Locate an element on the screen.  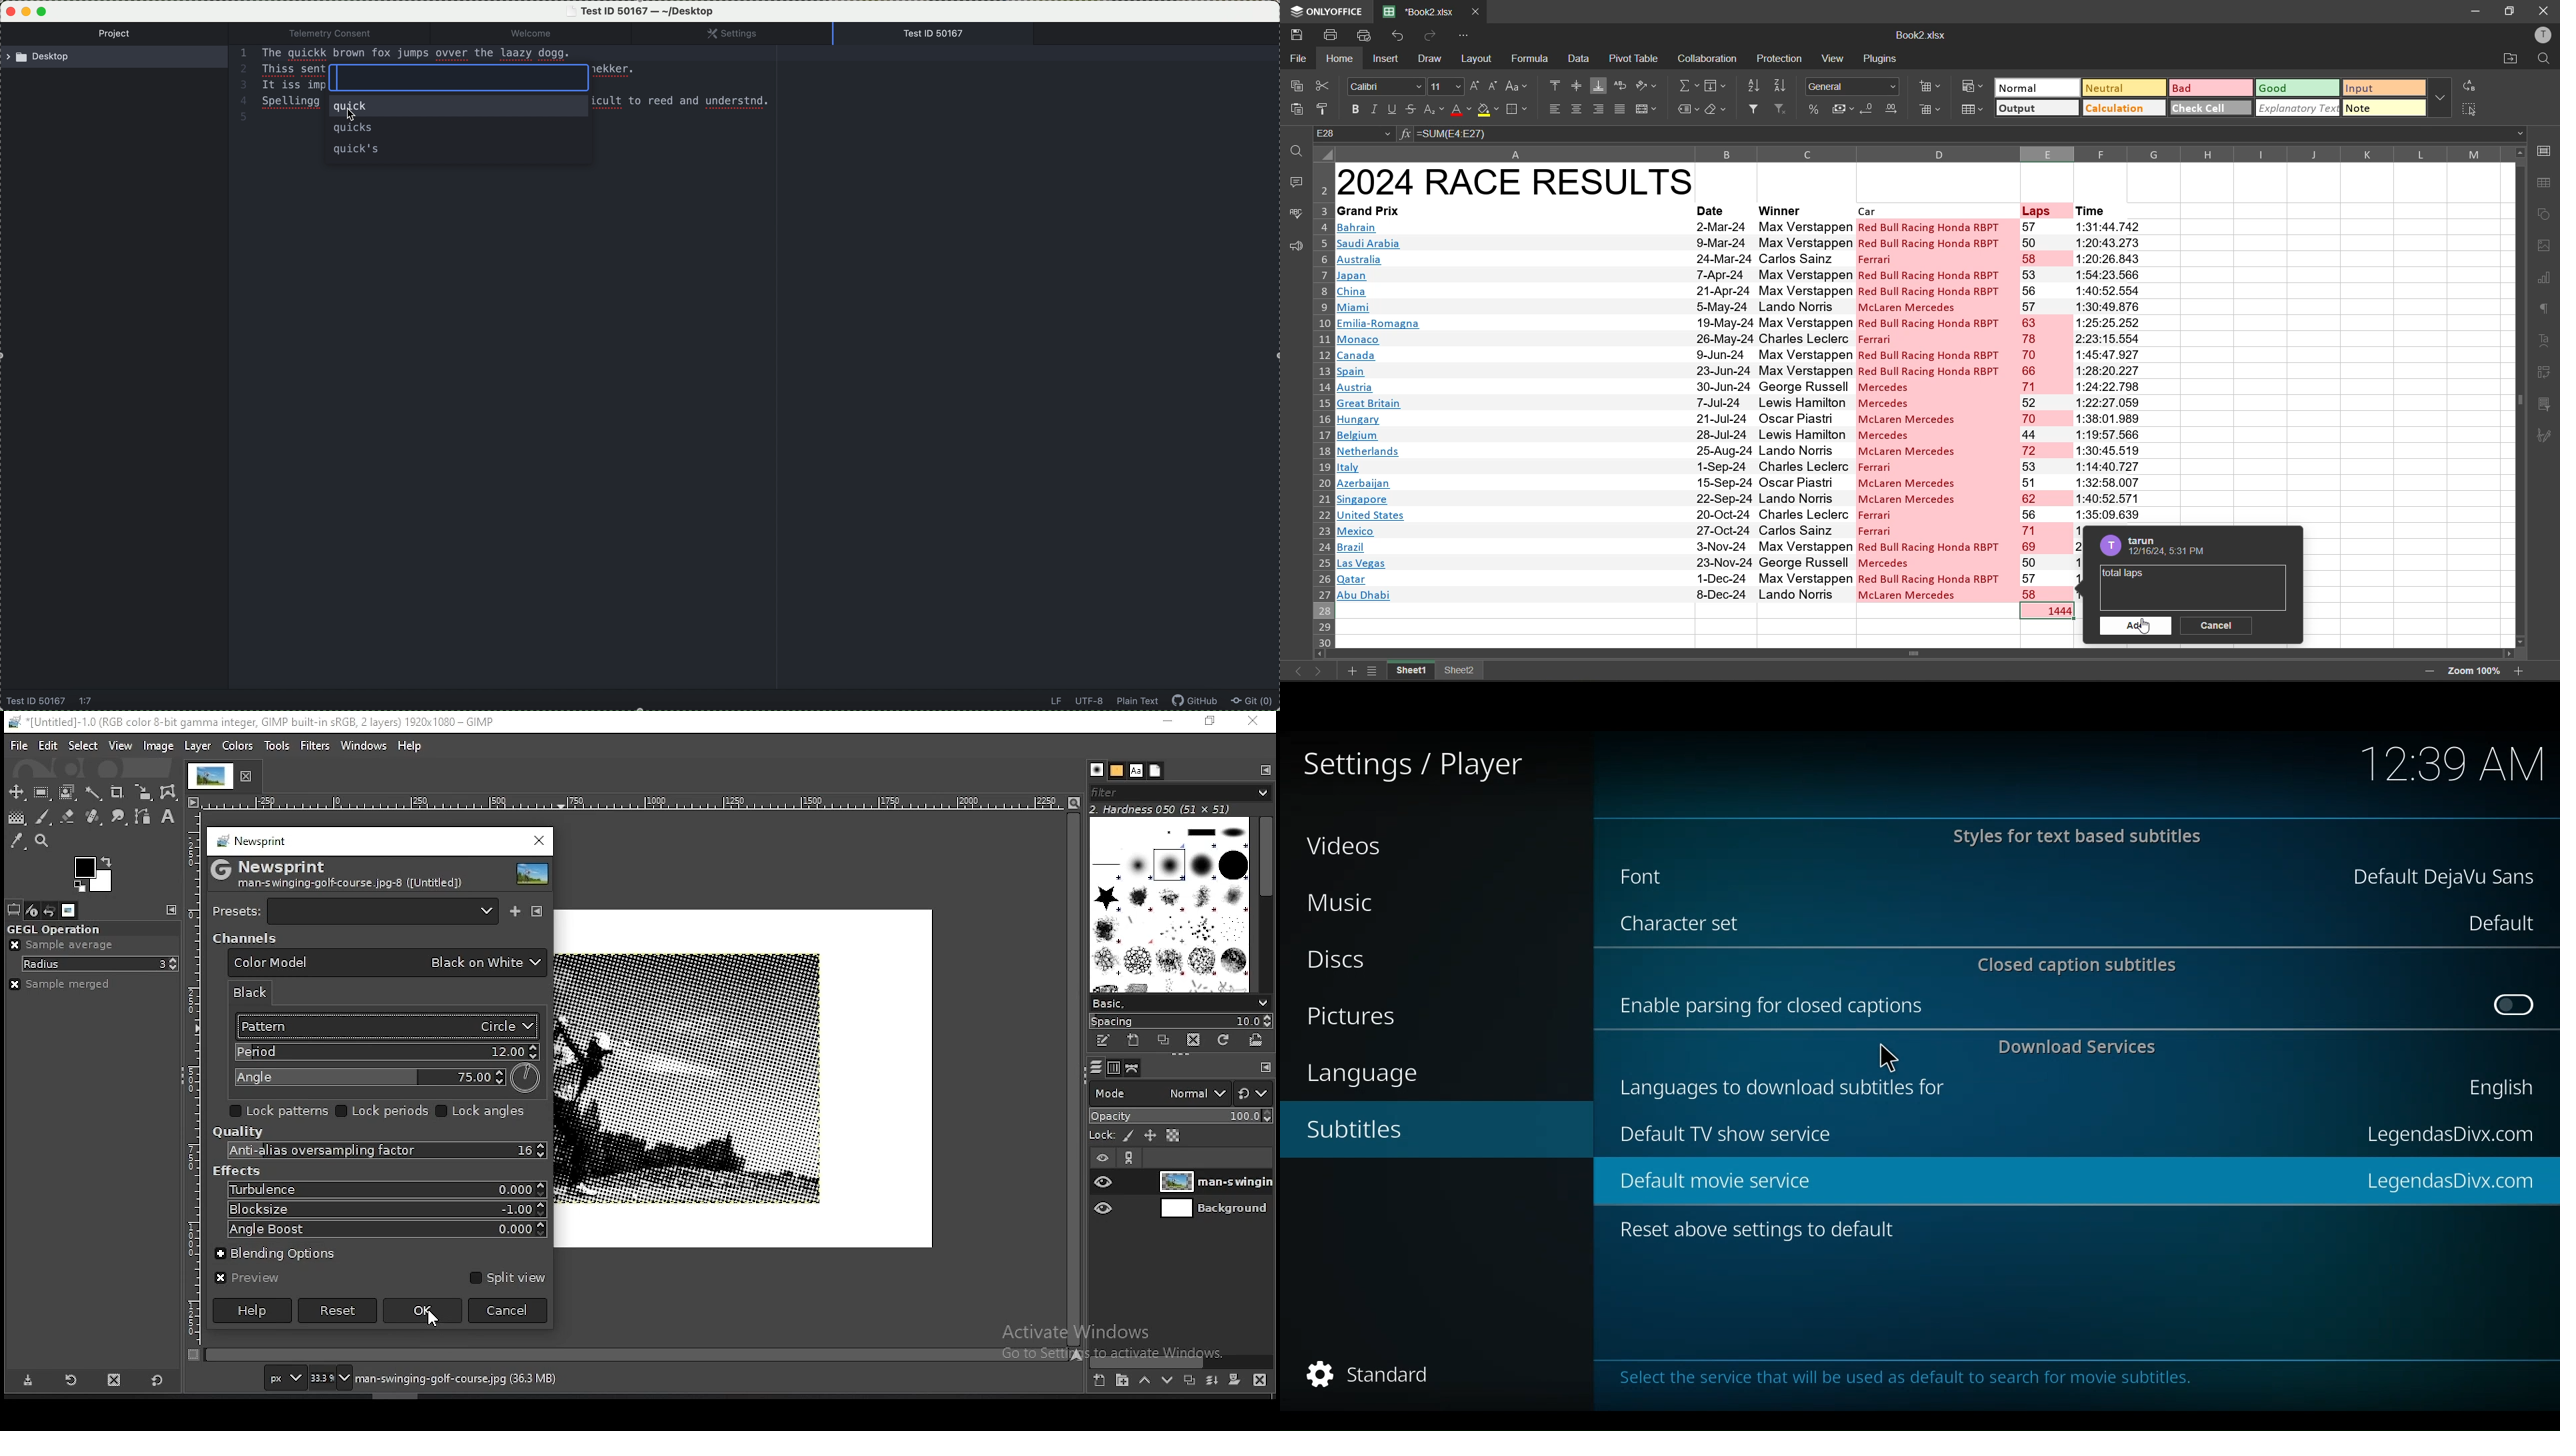
cut is located at coordinates (1324, 85).